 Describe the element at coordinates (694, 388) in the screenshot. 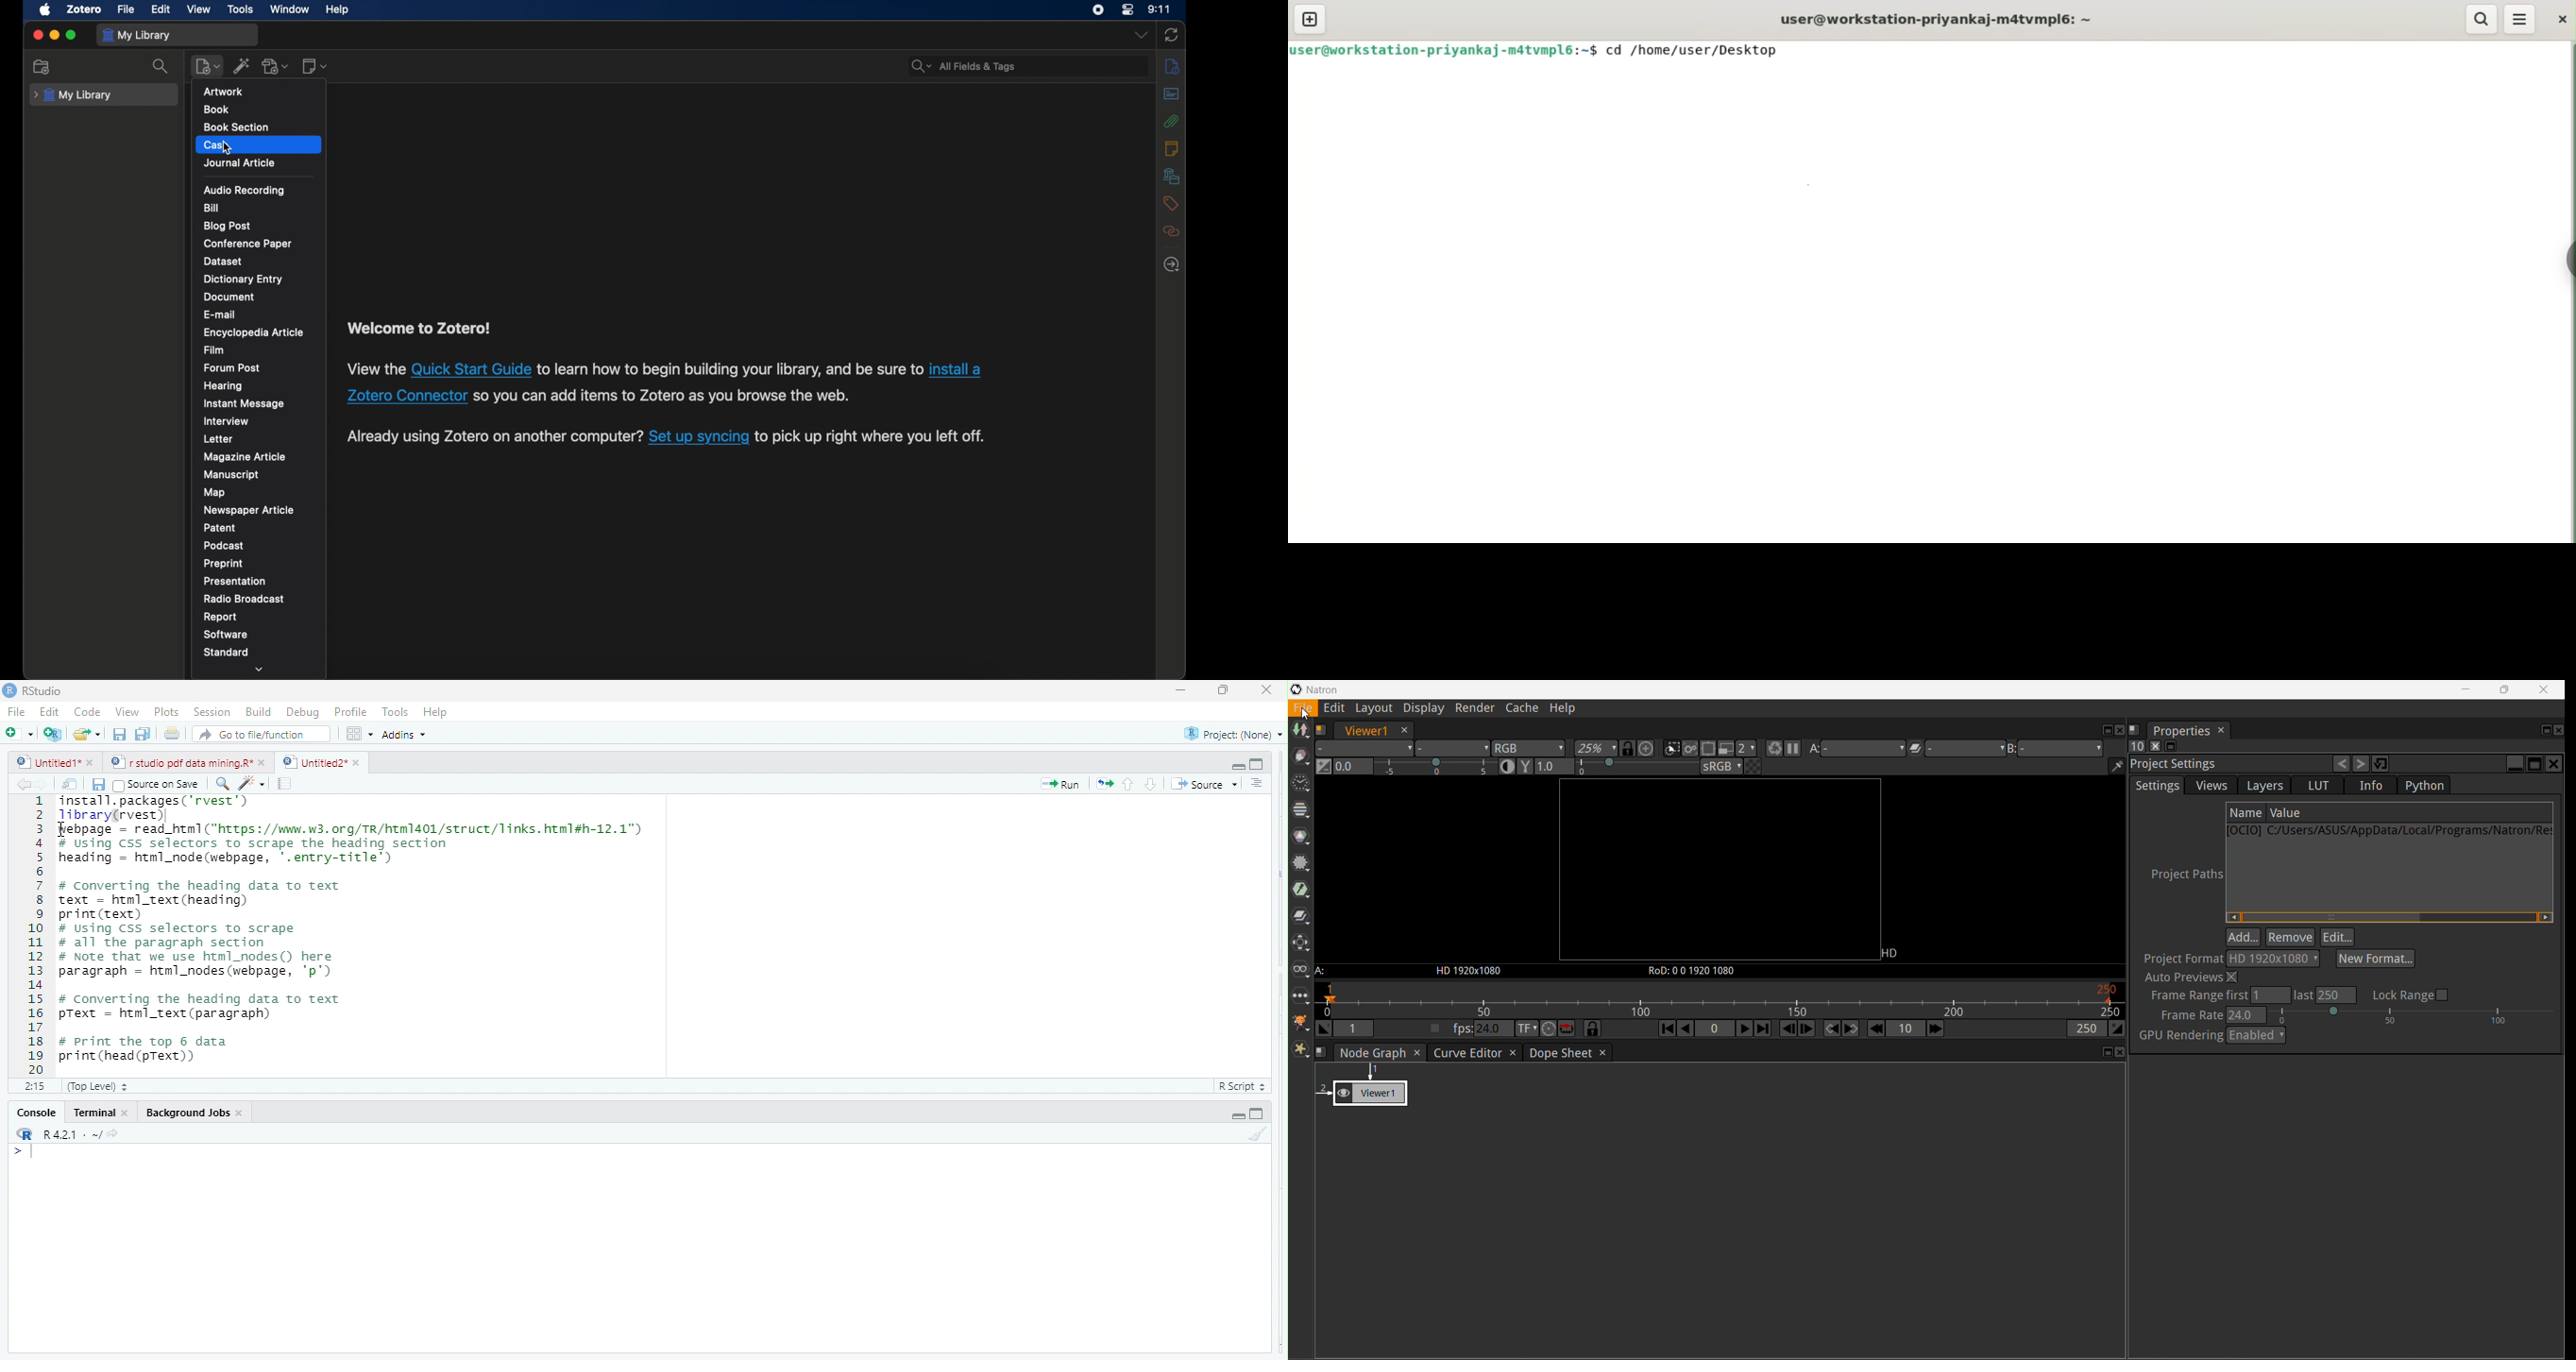

I see `Welcome to Zotero!

View the Quick Start Guide to learn how to begin building your library, and be sure to install a
Zotero Connector so you can add items to Zotero as you browse the web.

Already using Zotero on another computer? Set up syncing to pick up right where you left off.` at that location.